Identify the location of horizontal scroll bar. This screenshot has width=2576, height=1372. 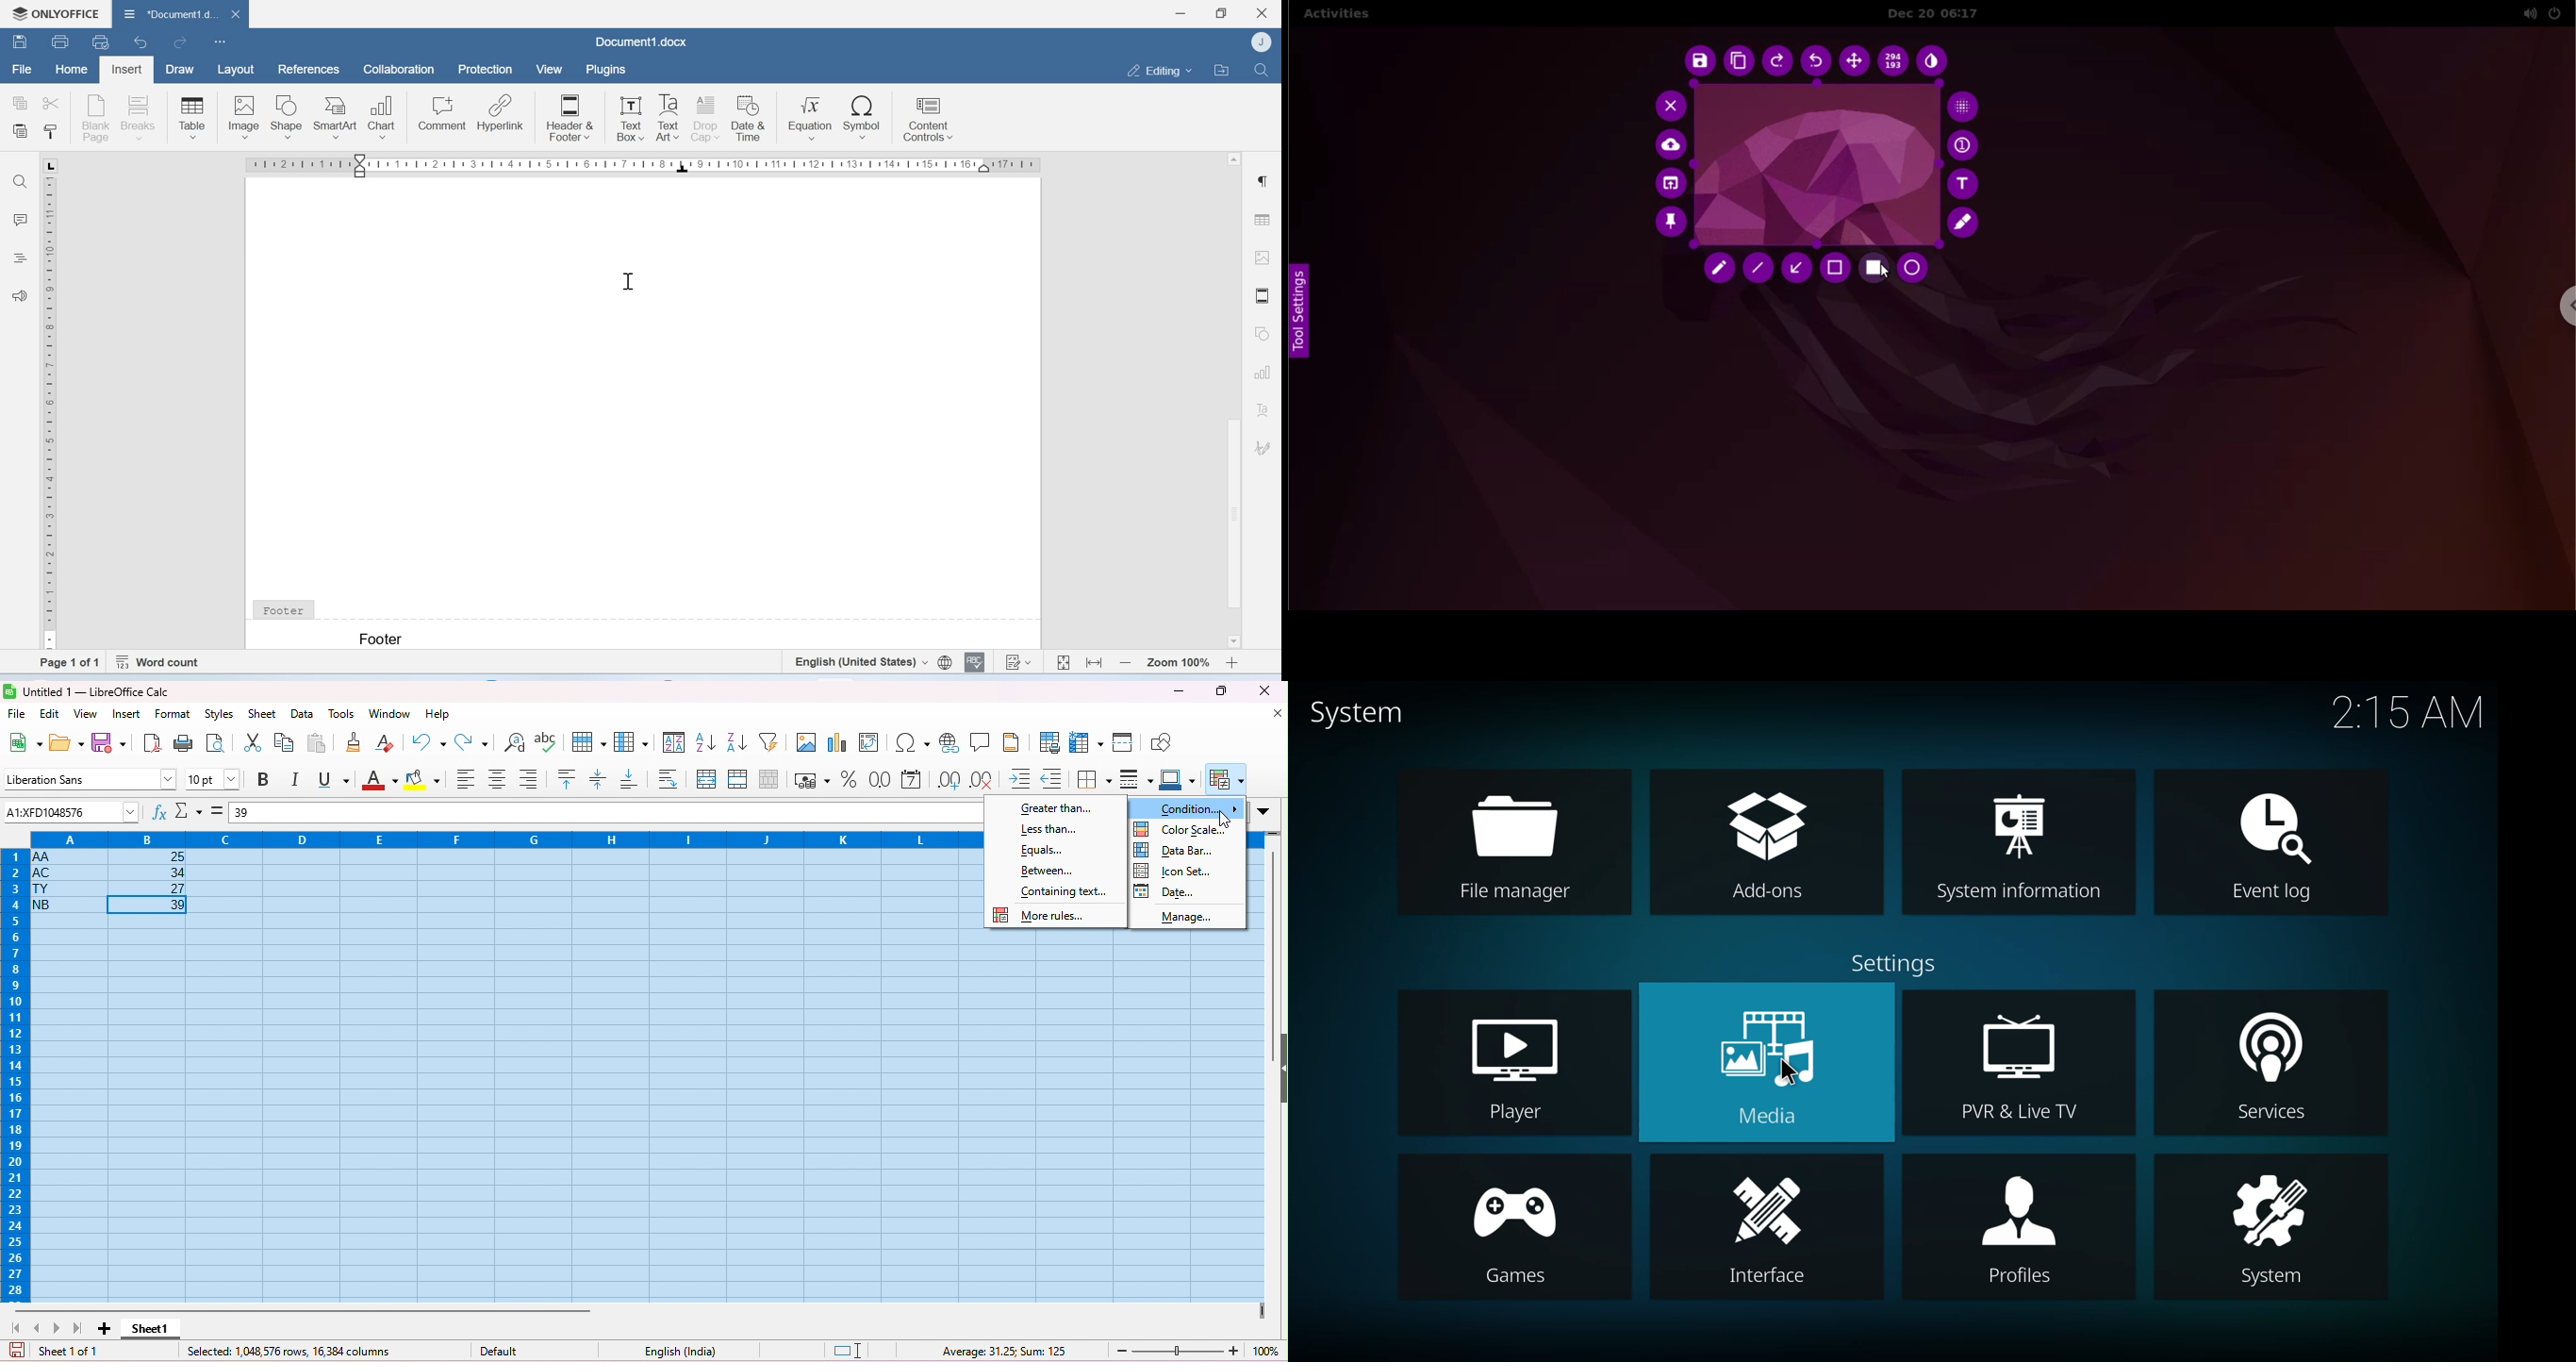
(305, 1310).